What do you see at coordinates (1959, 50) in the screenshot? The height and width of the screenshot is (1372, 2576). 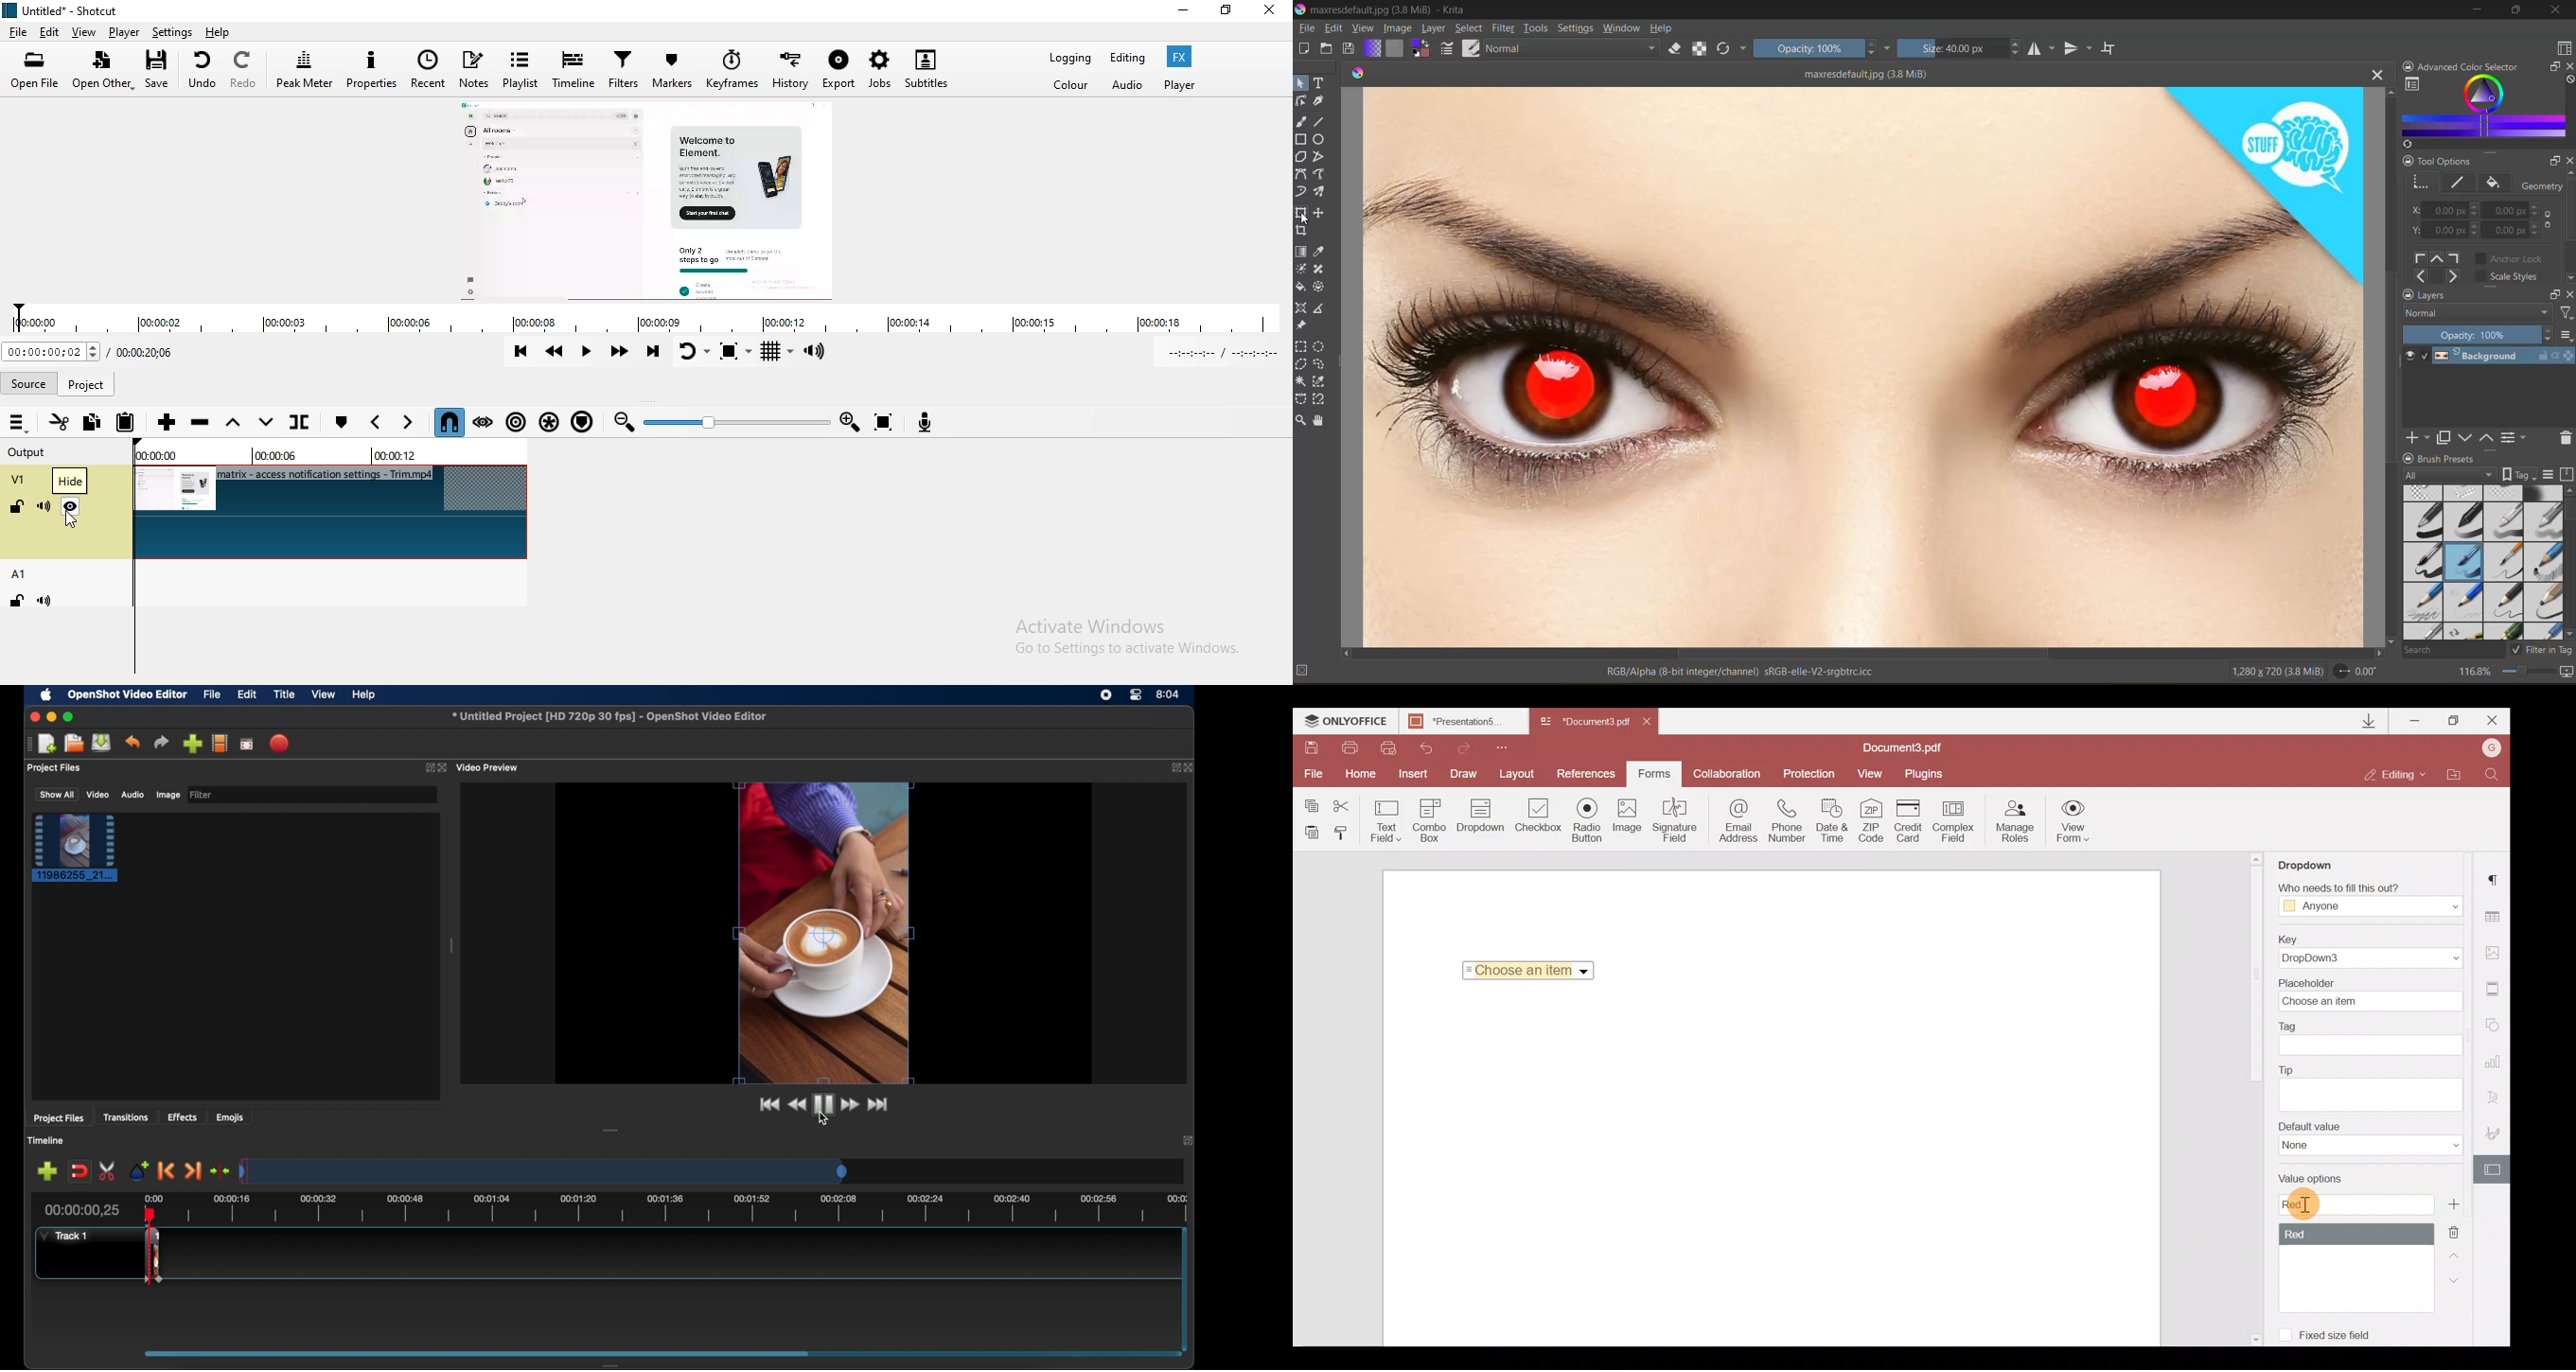 I see `size` at bounding box center [1959, 50].